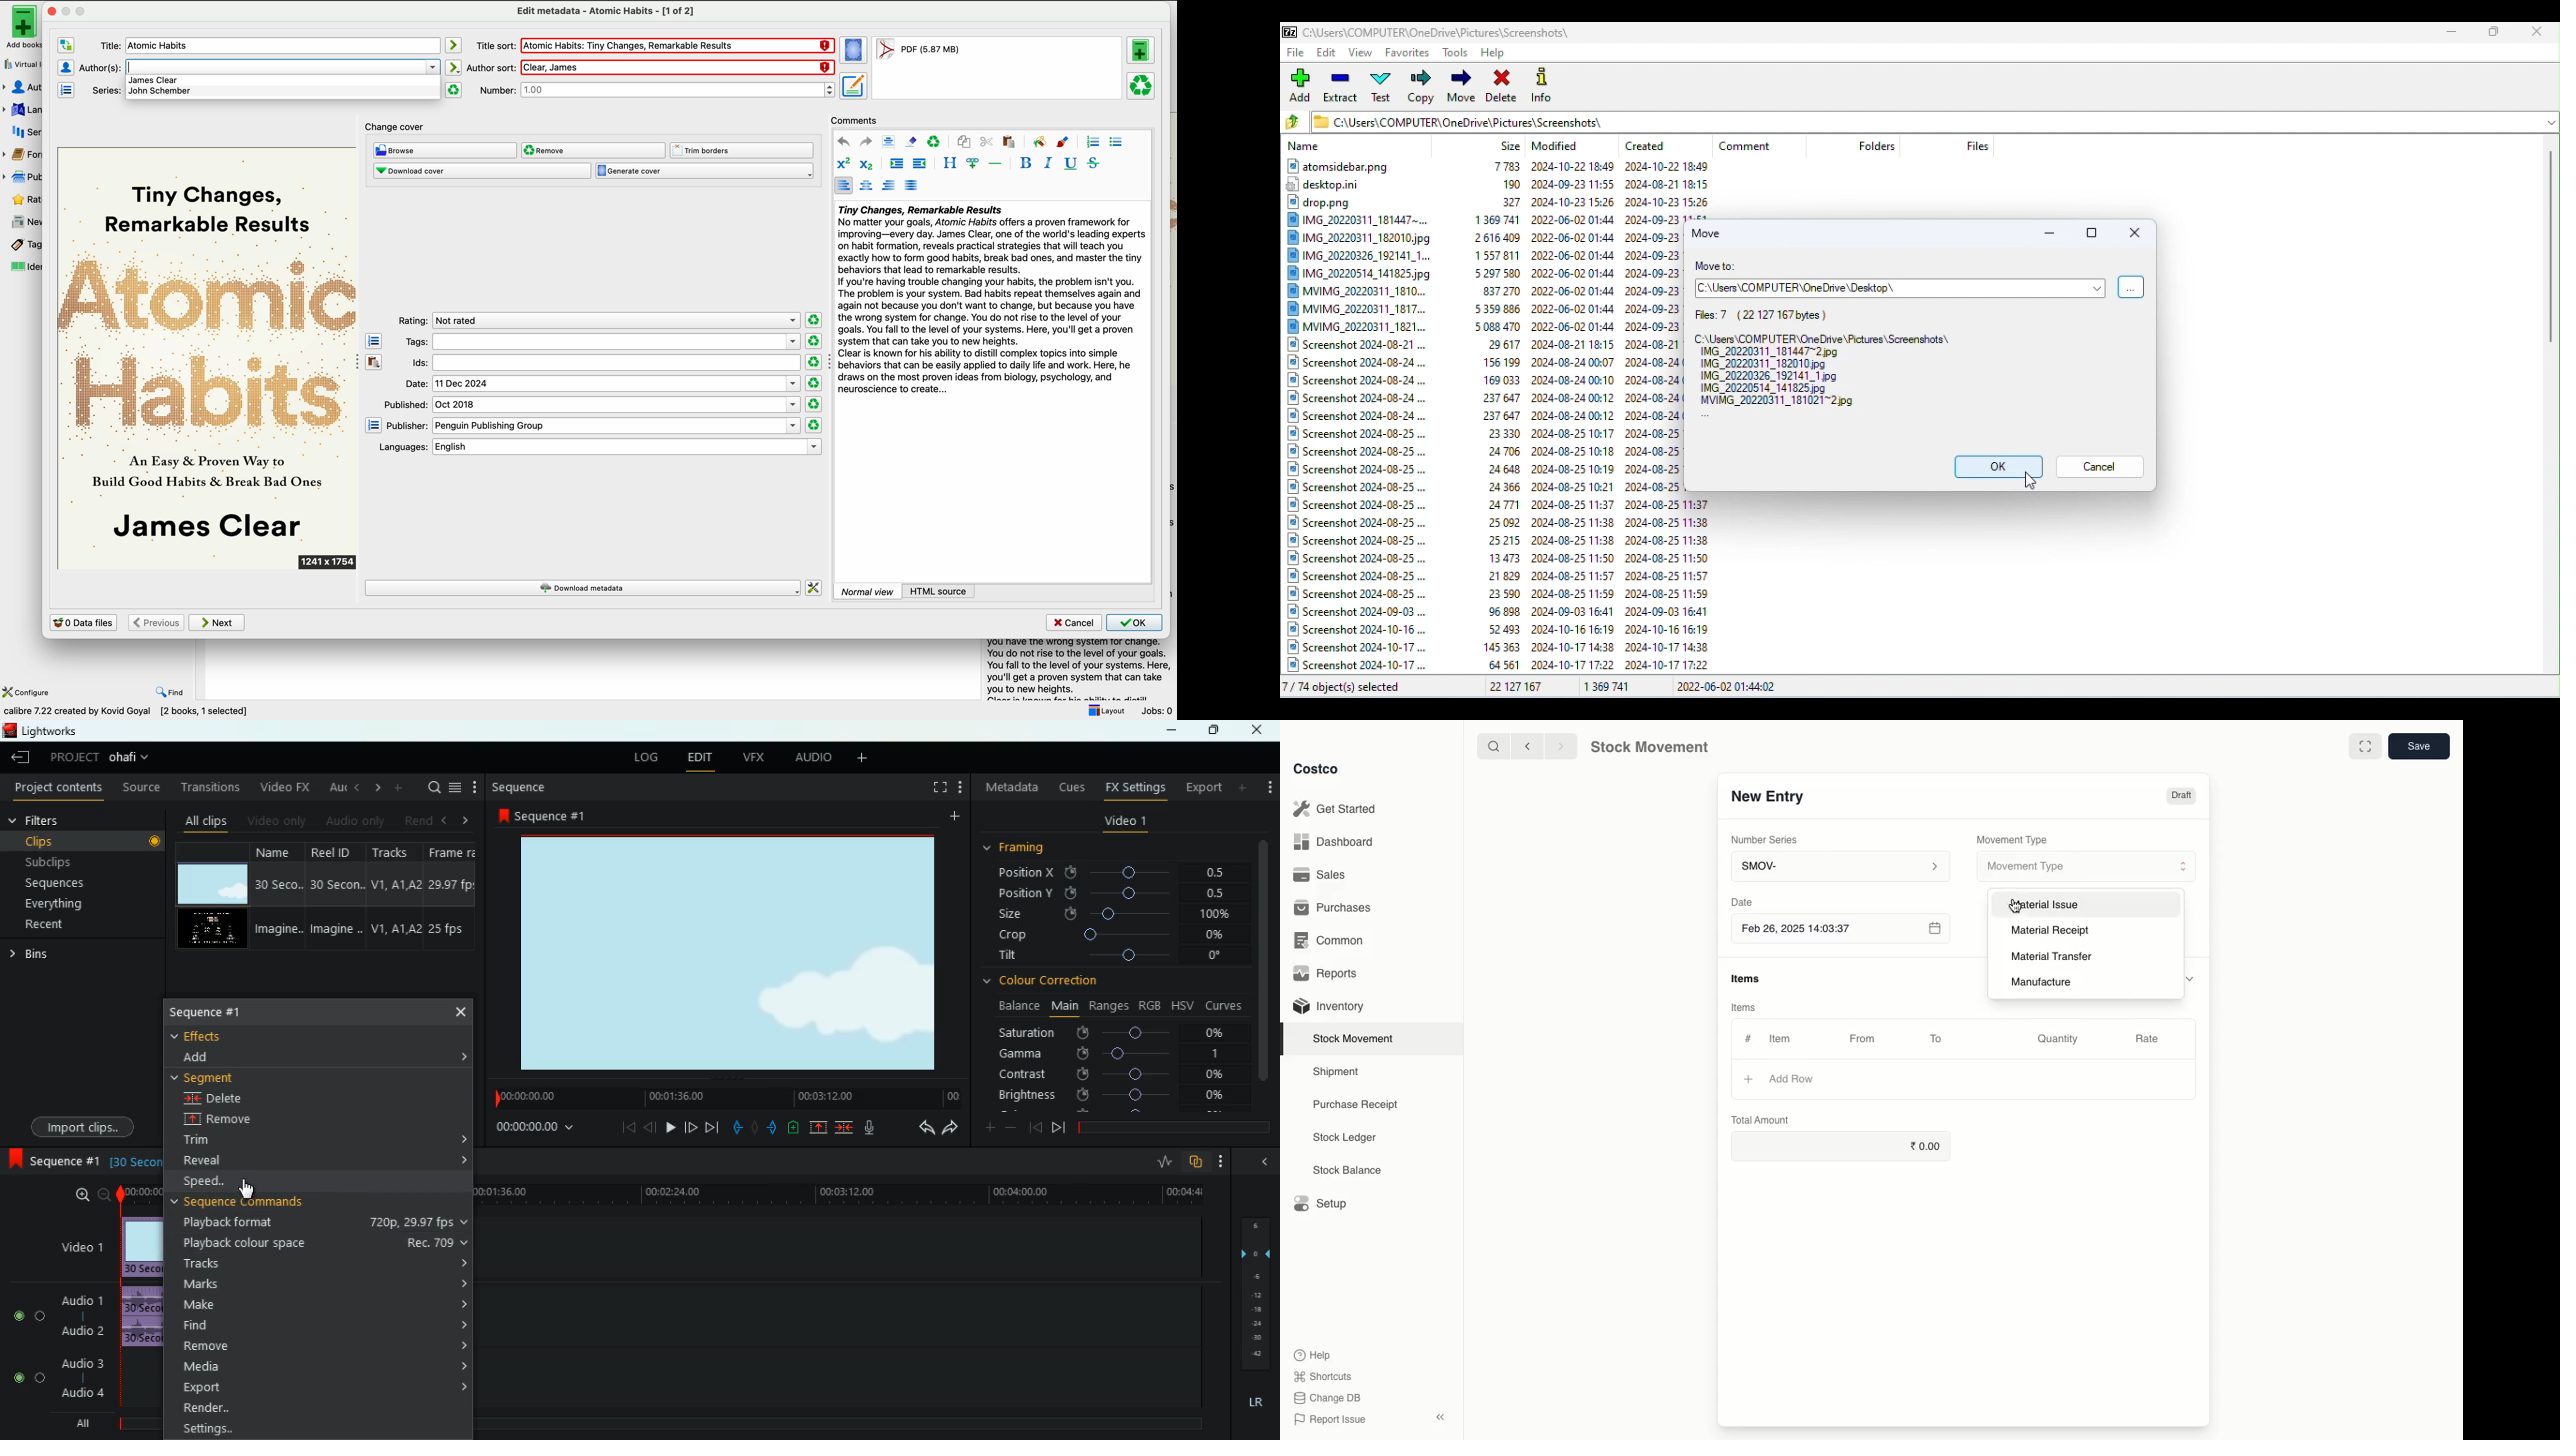 The image size is (2576, 1456). Describe the element at coordinates (374, 425) in the screenshot. I see `open the manage publisher editor` at that location.